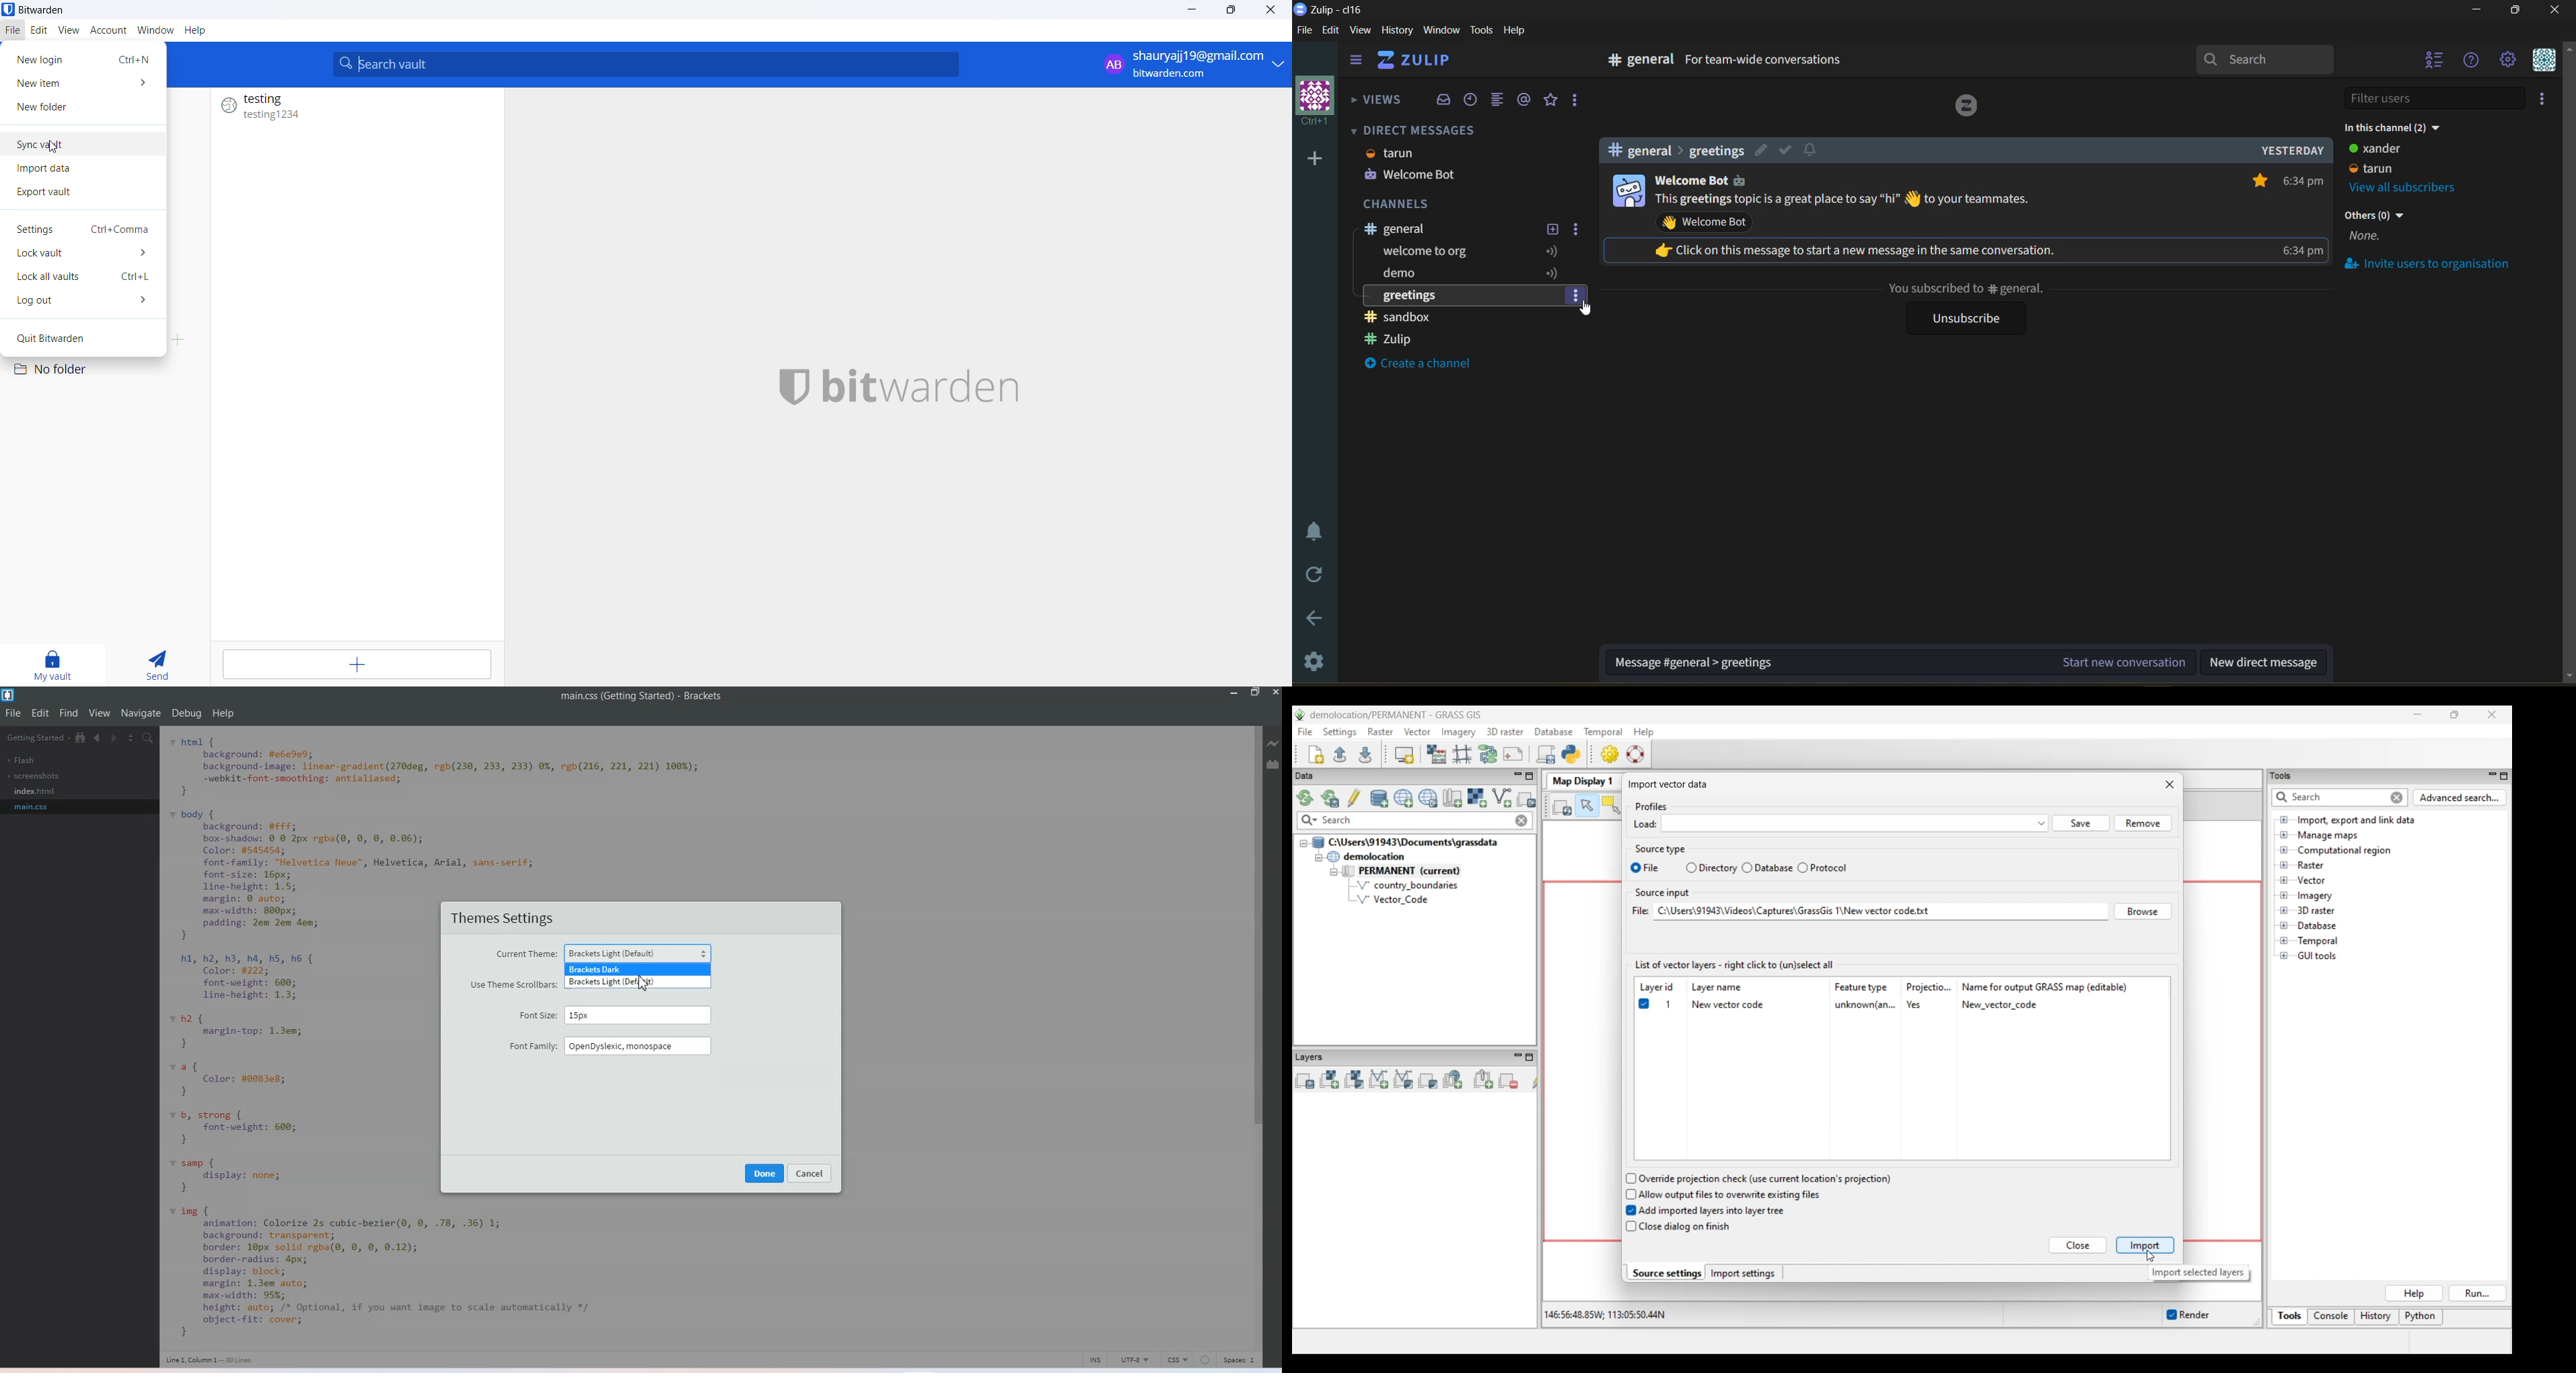 The height and width of the screenshot is (1400, 2576). Describe the element at coordinates (1311, 531) in the screenshot. I see `enable do not disturb` at that location.